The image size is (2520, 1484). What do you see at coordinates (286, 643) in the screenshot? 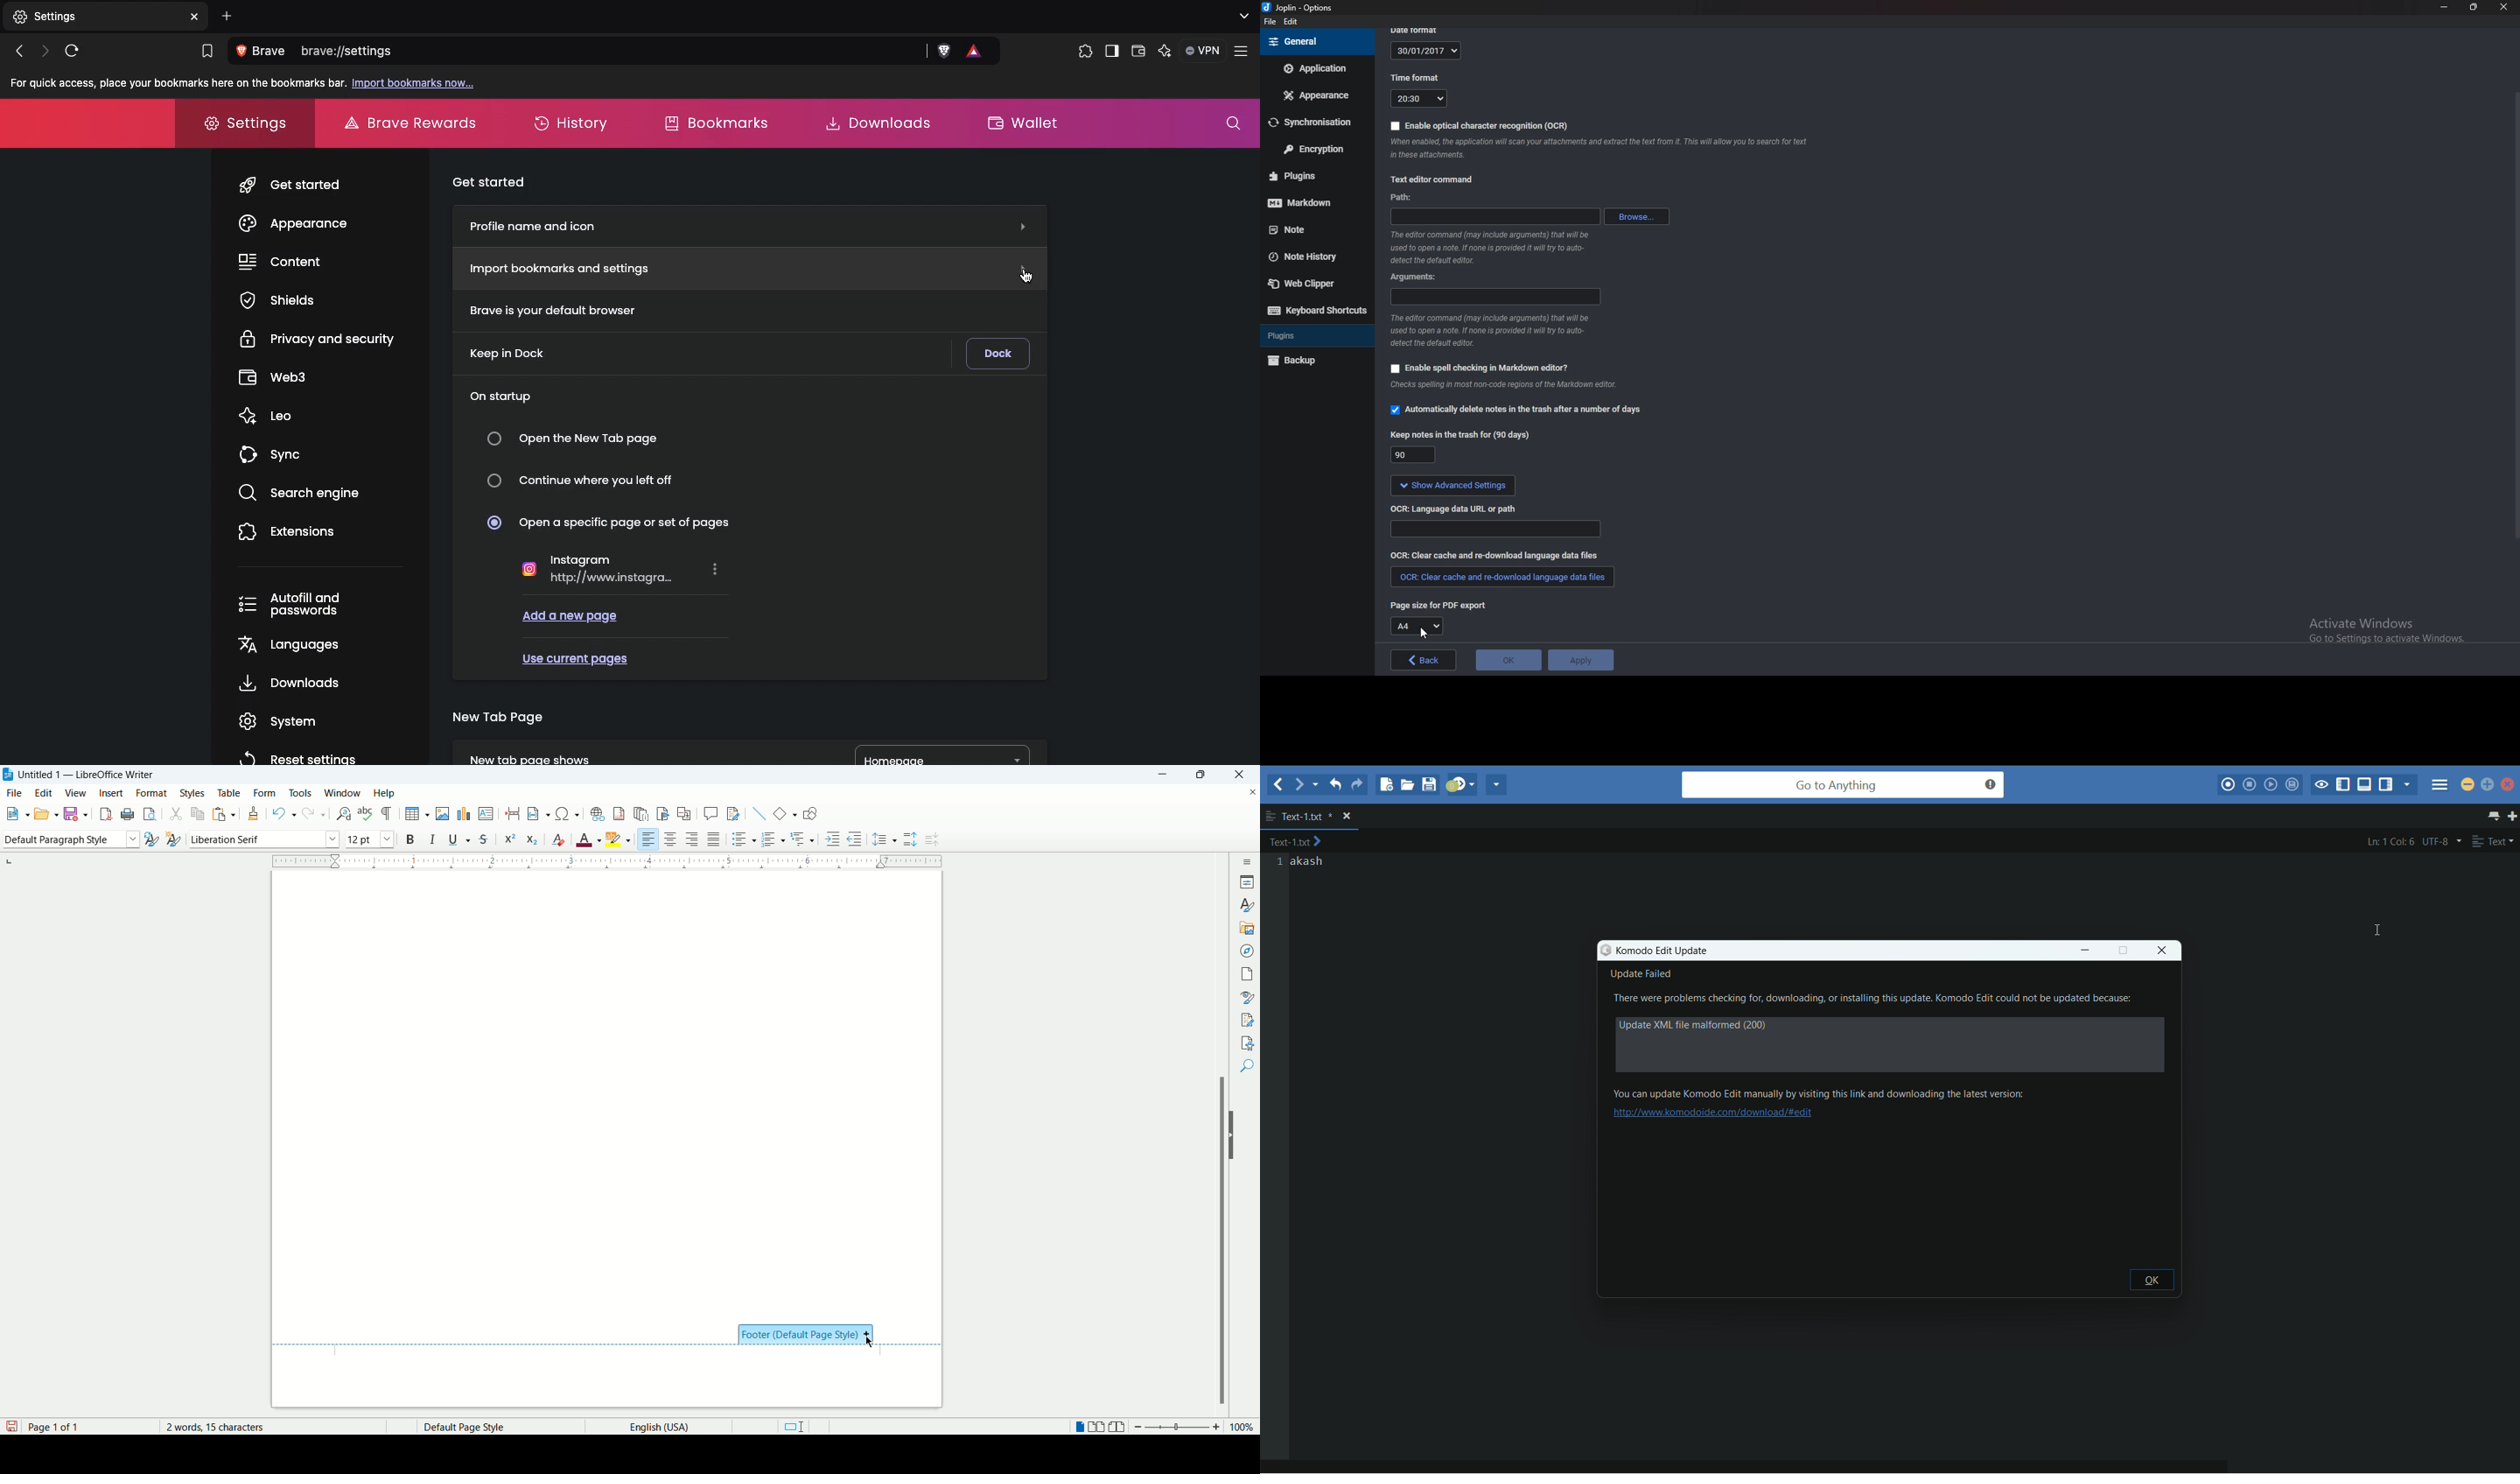
I see `Languages` at bounding box center [286, 643].